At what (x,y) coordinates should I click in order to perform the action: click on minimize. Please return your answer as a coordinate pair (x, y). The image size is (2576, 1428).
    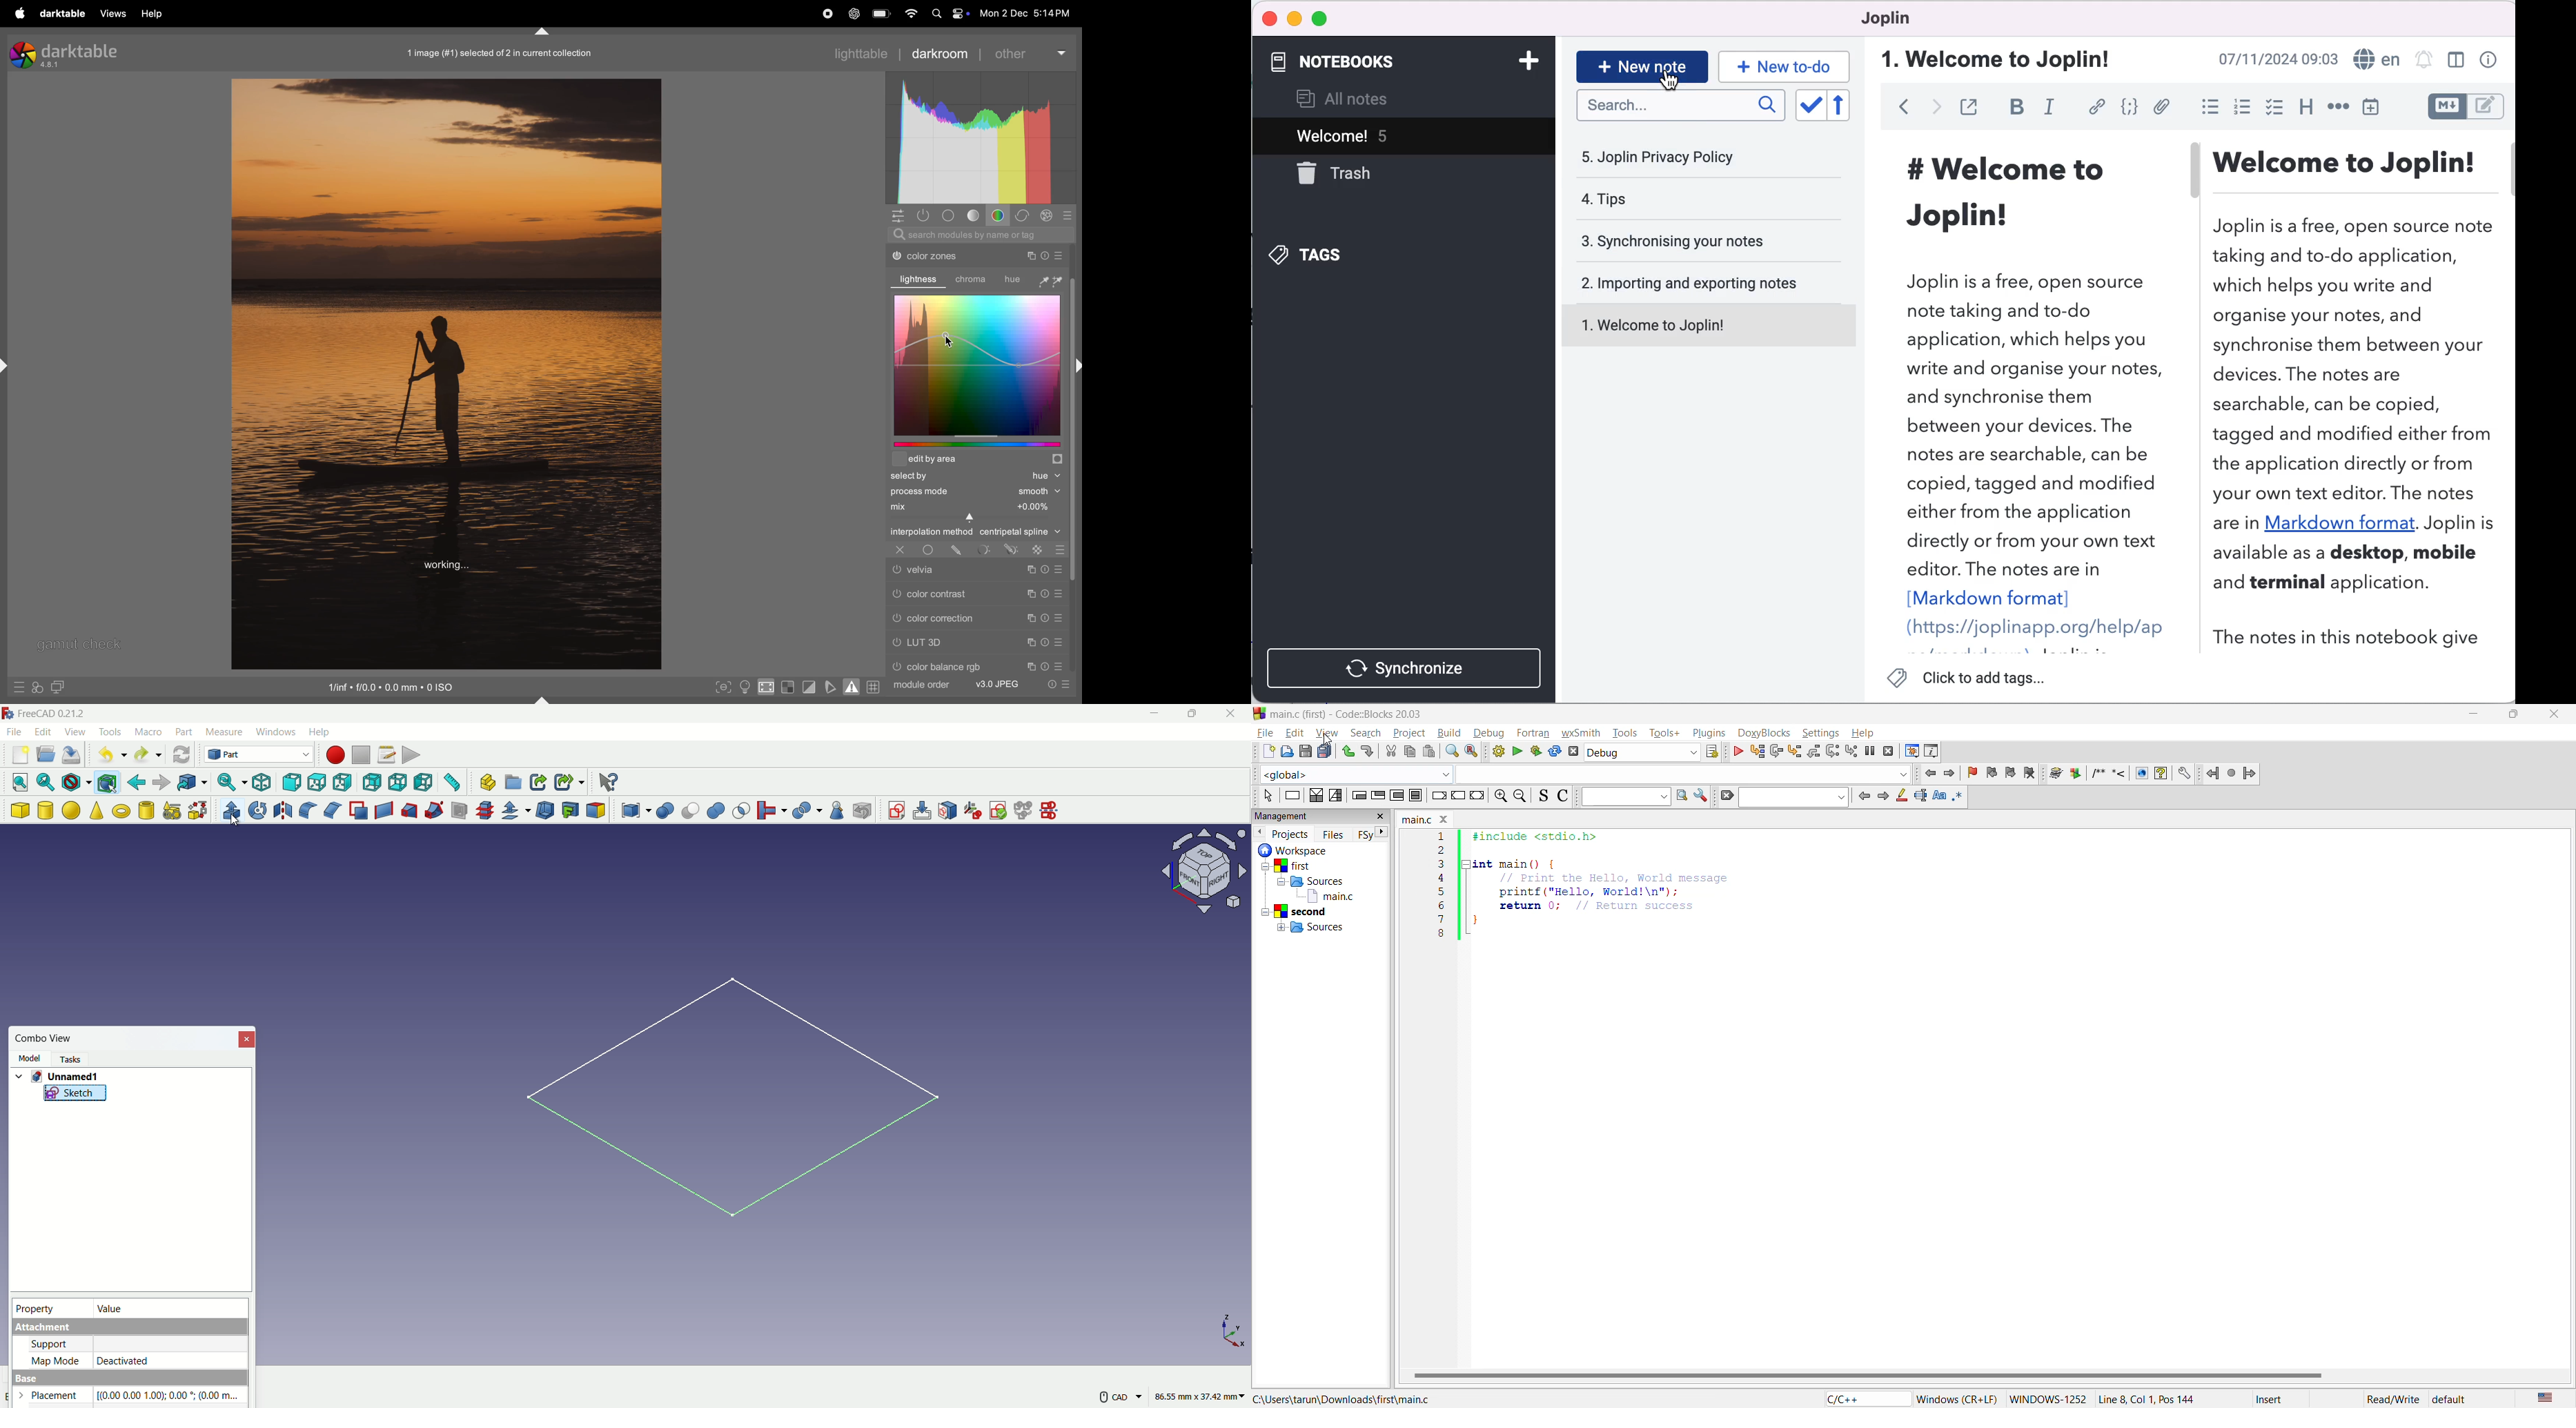
    Looking at the image, I should click on (2475, 714).